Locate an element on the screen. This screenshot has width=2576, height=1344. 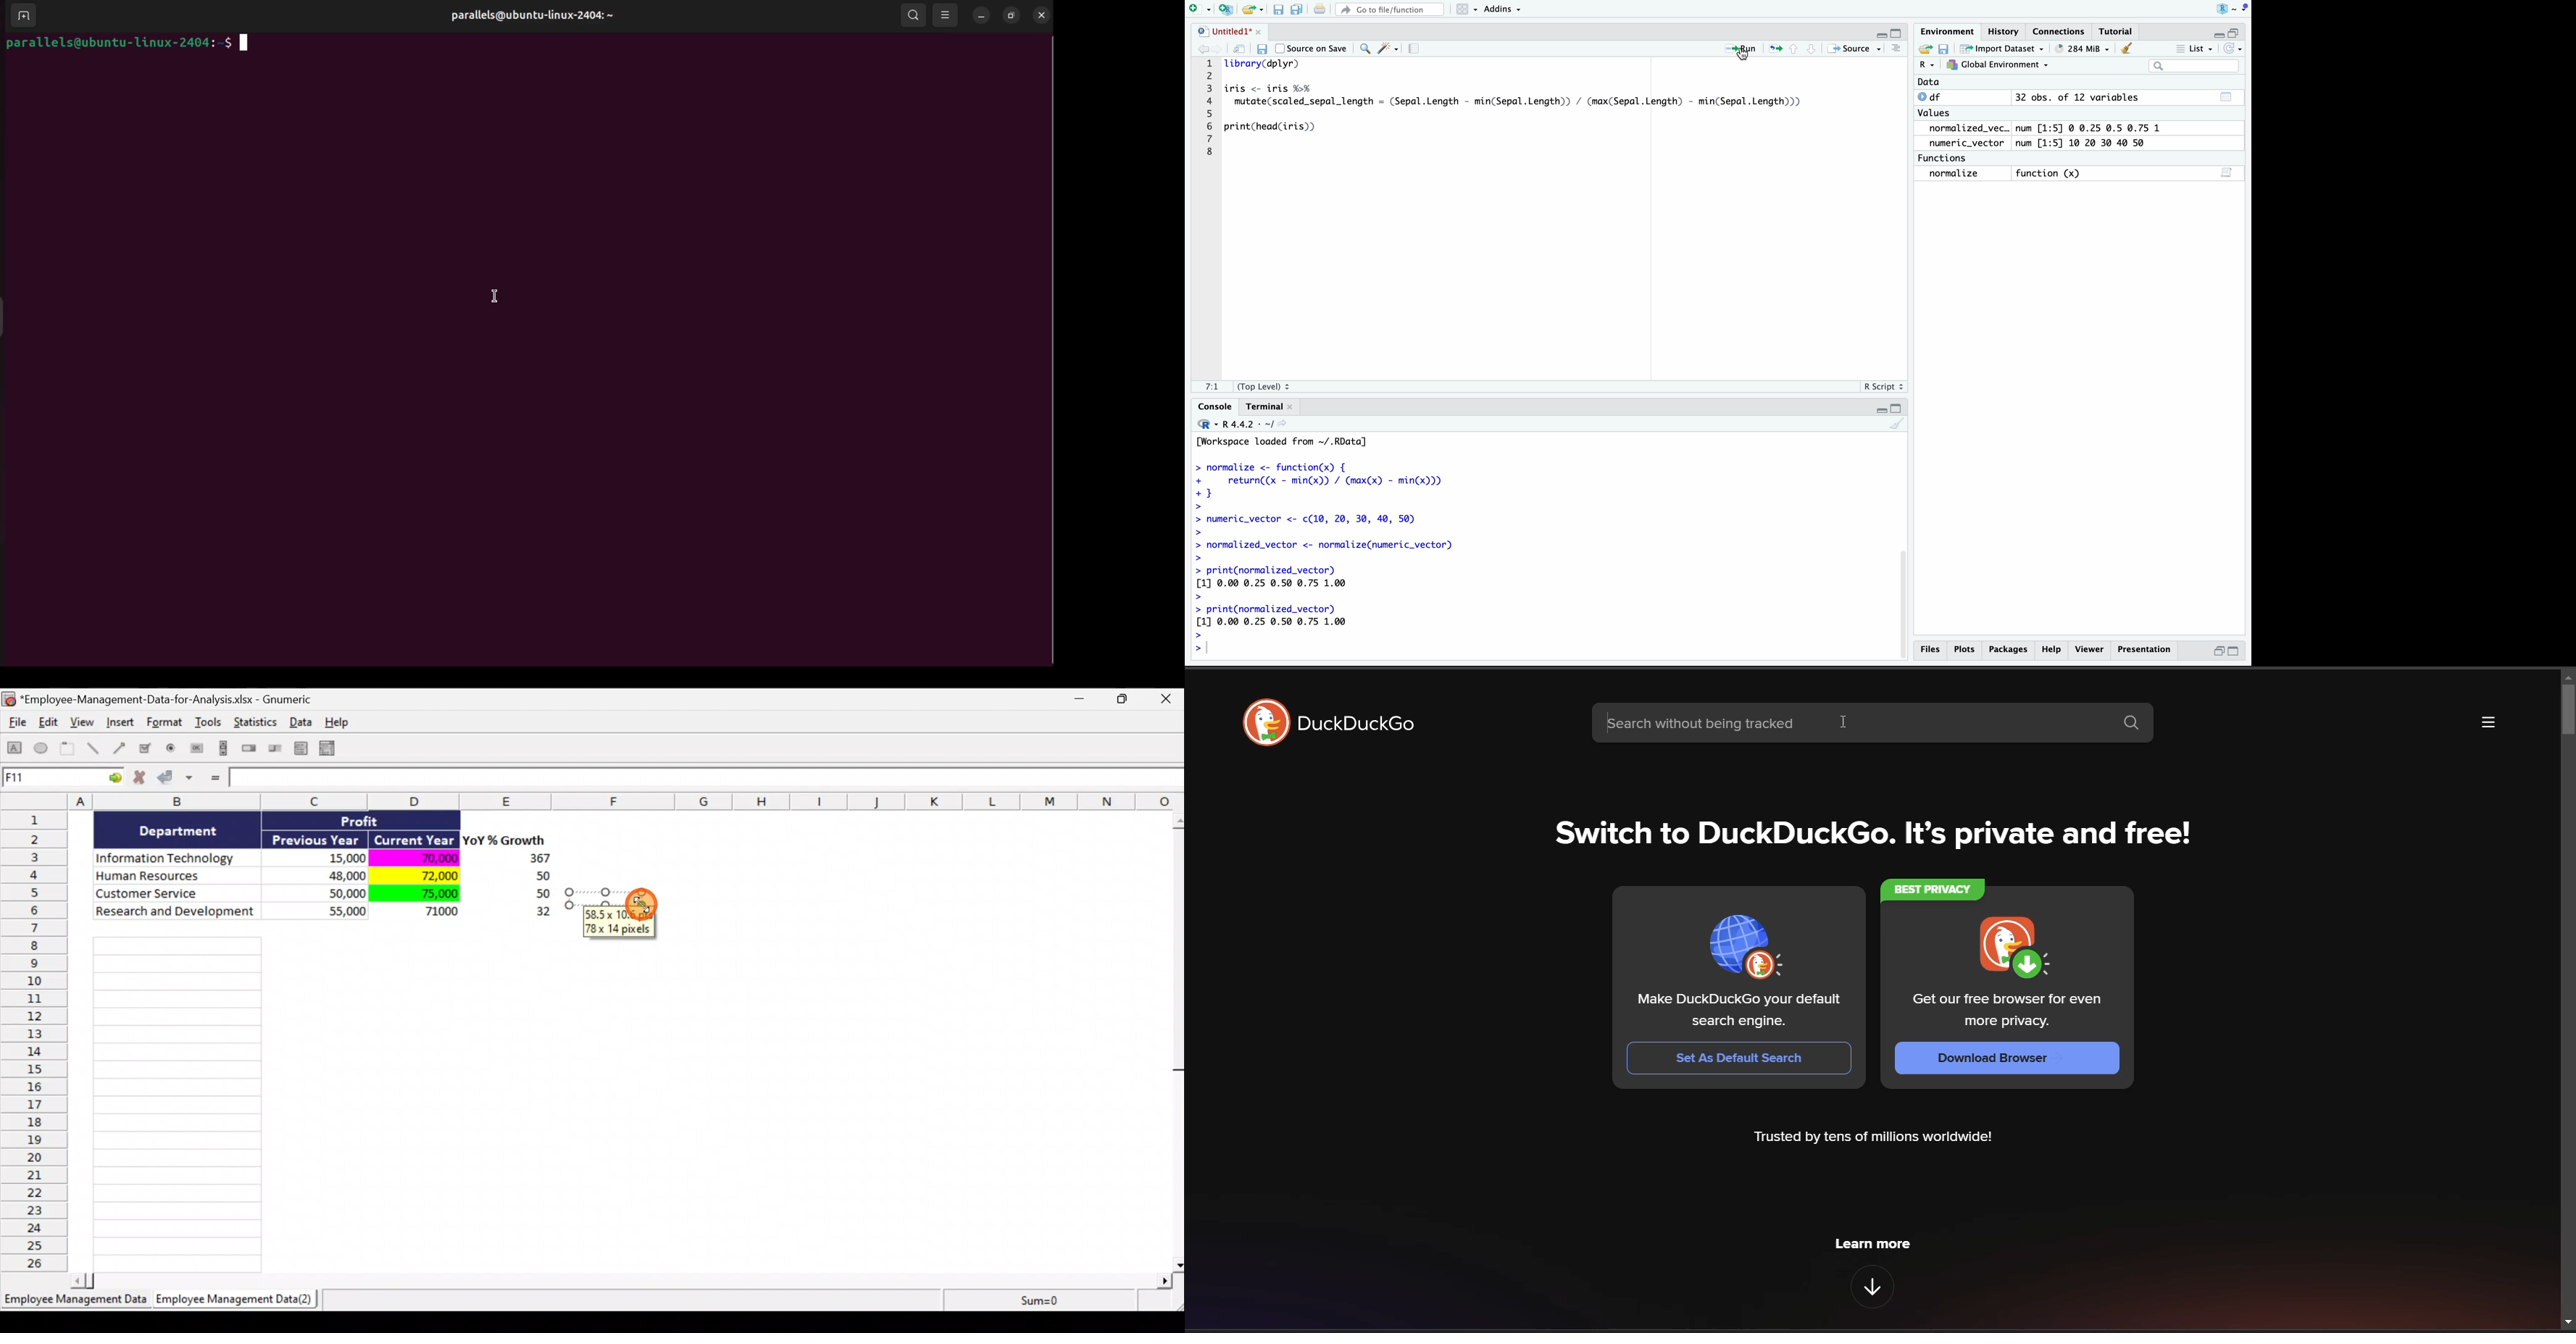
Create a spin button is located at coordinates (250, 749).